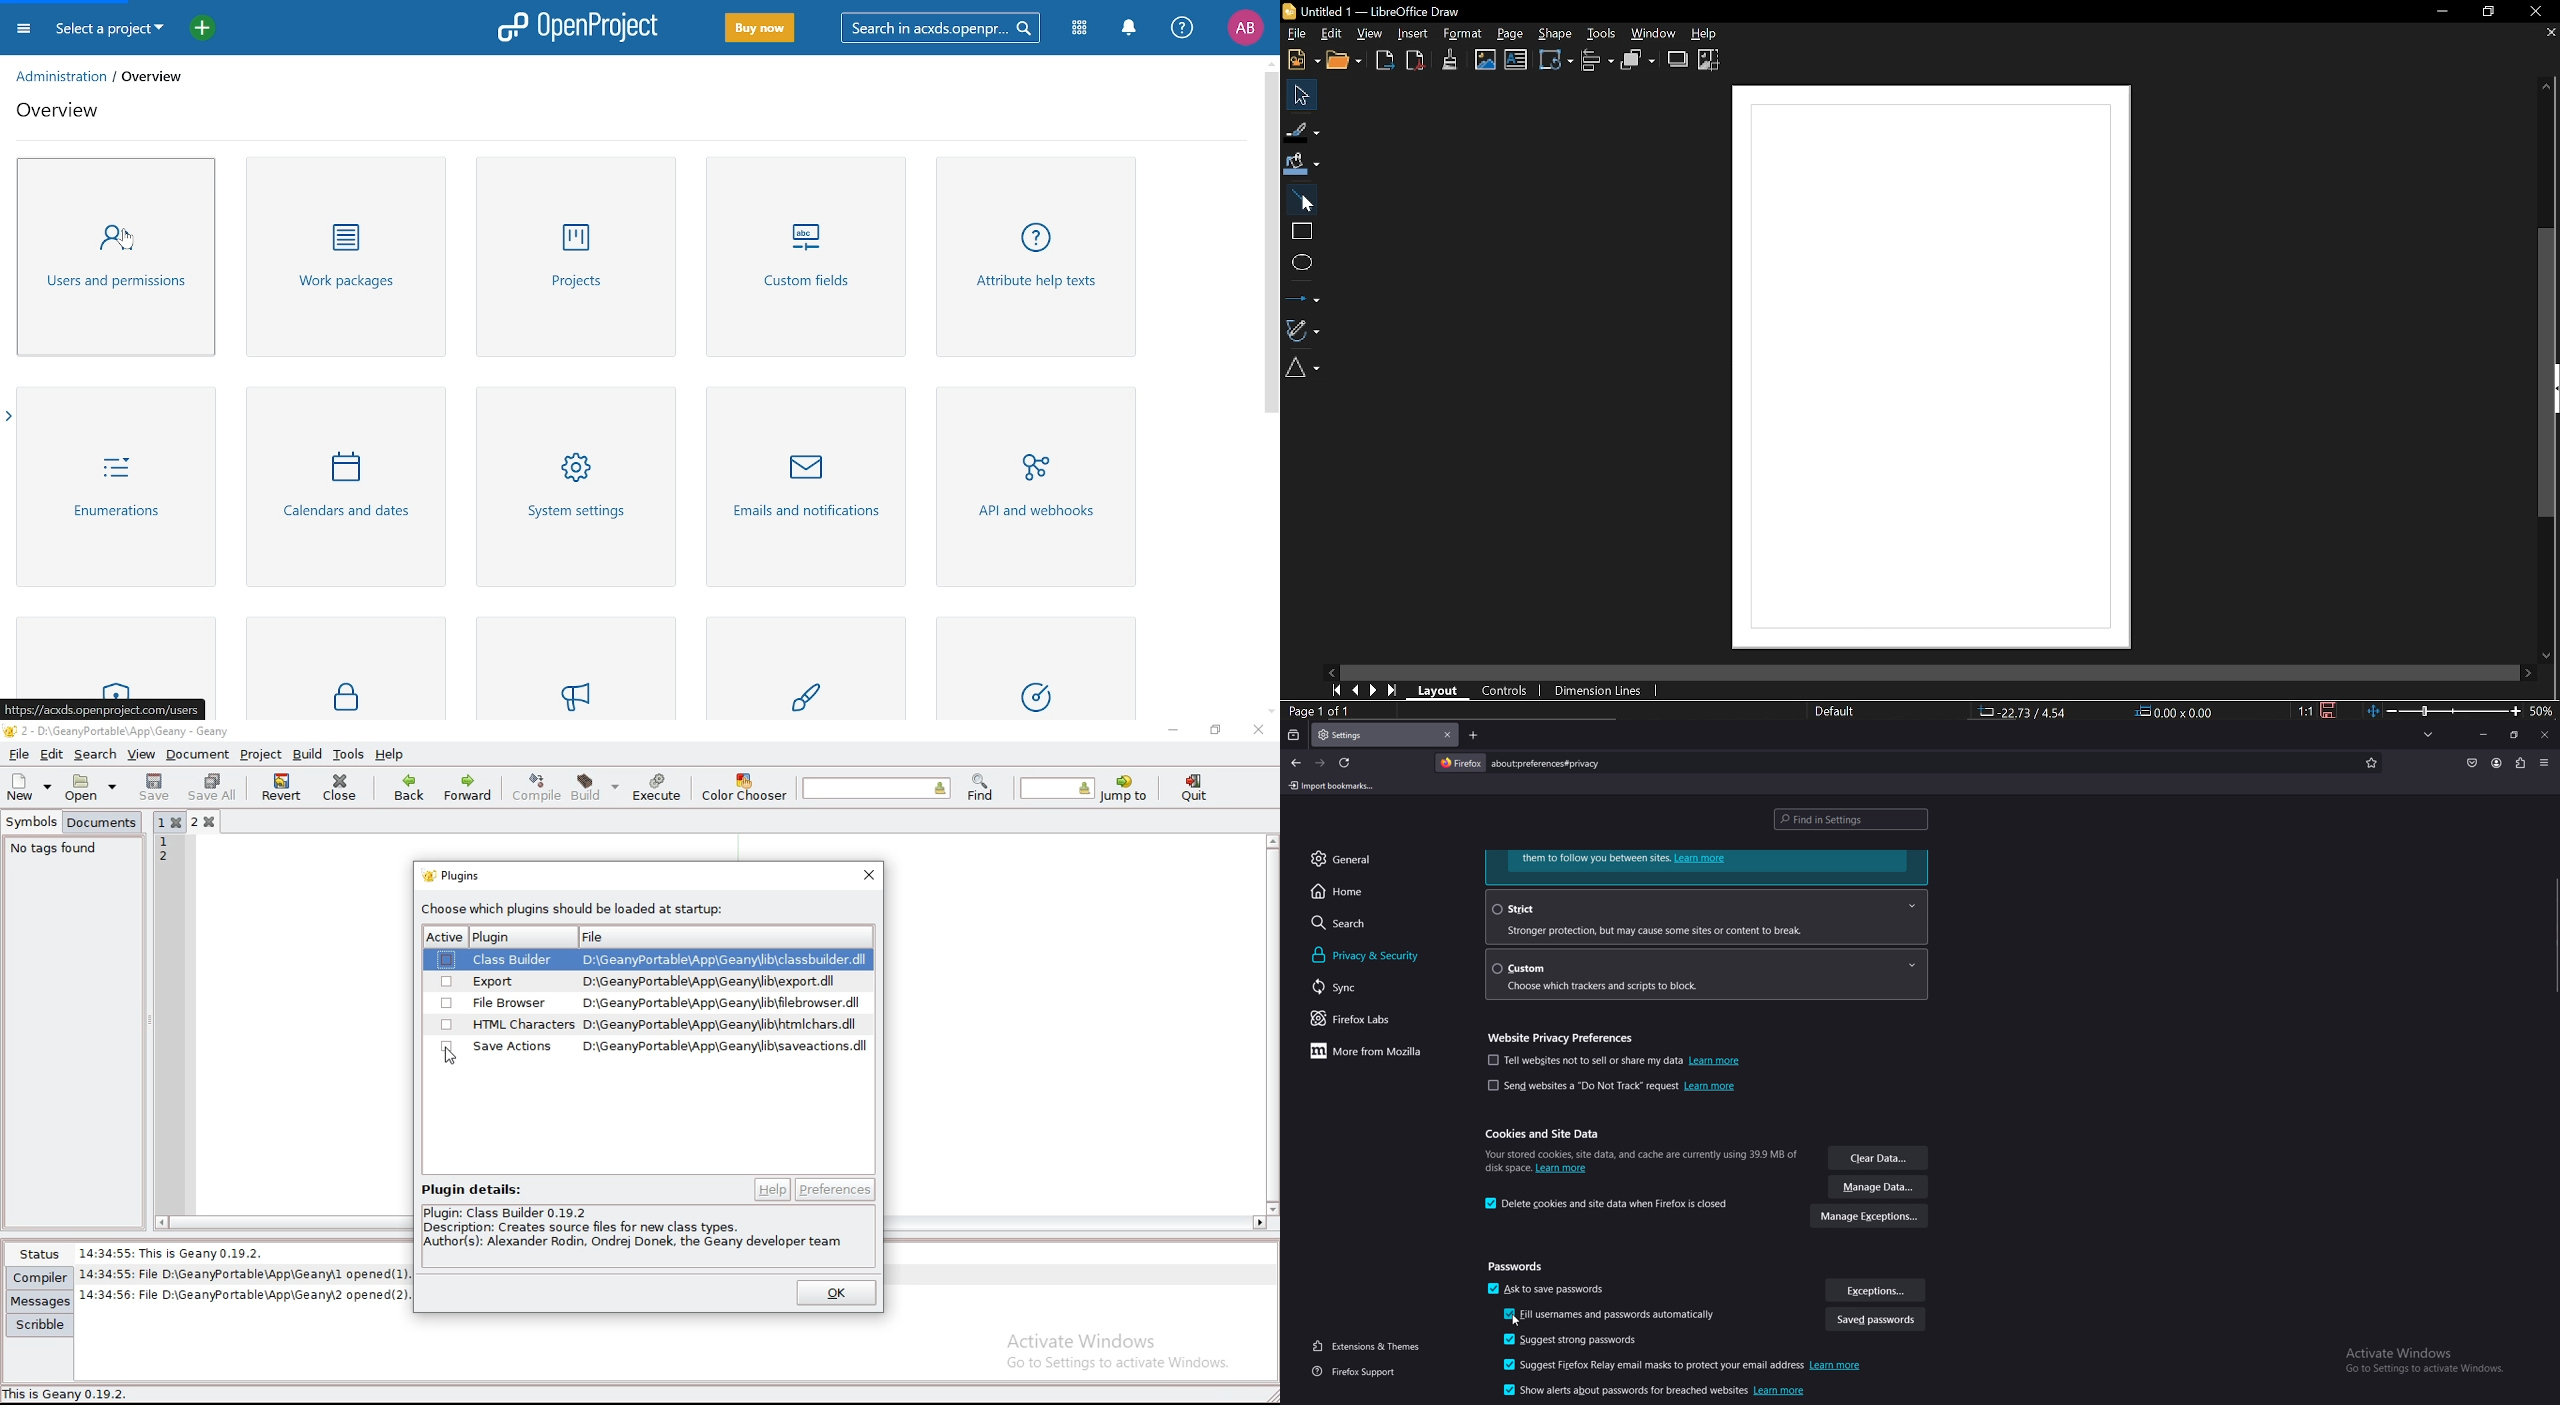 The image size is (2576, 1428). I want to click on home, so click(1357, 892).